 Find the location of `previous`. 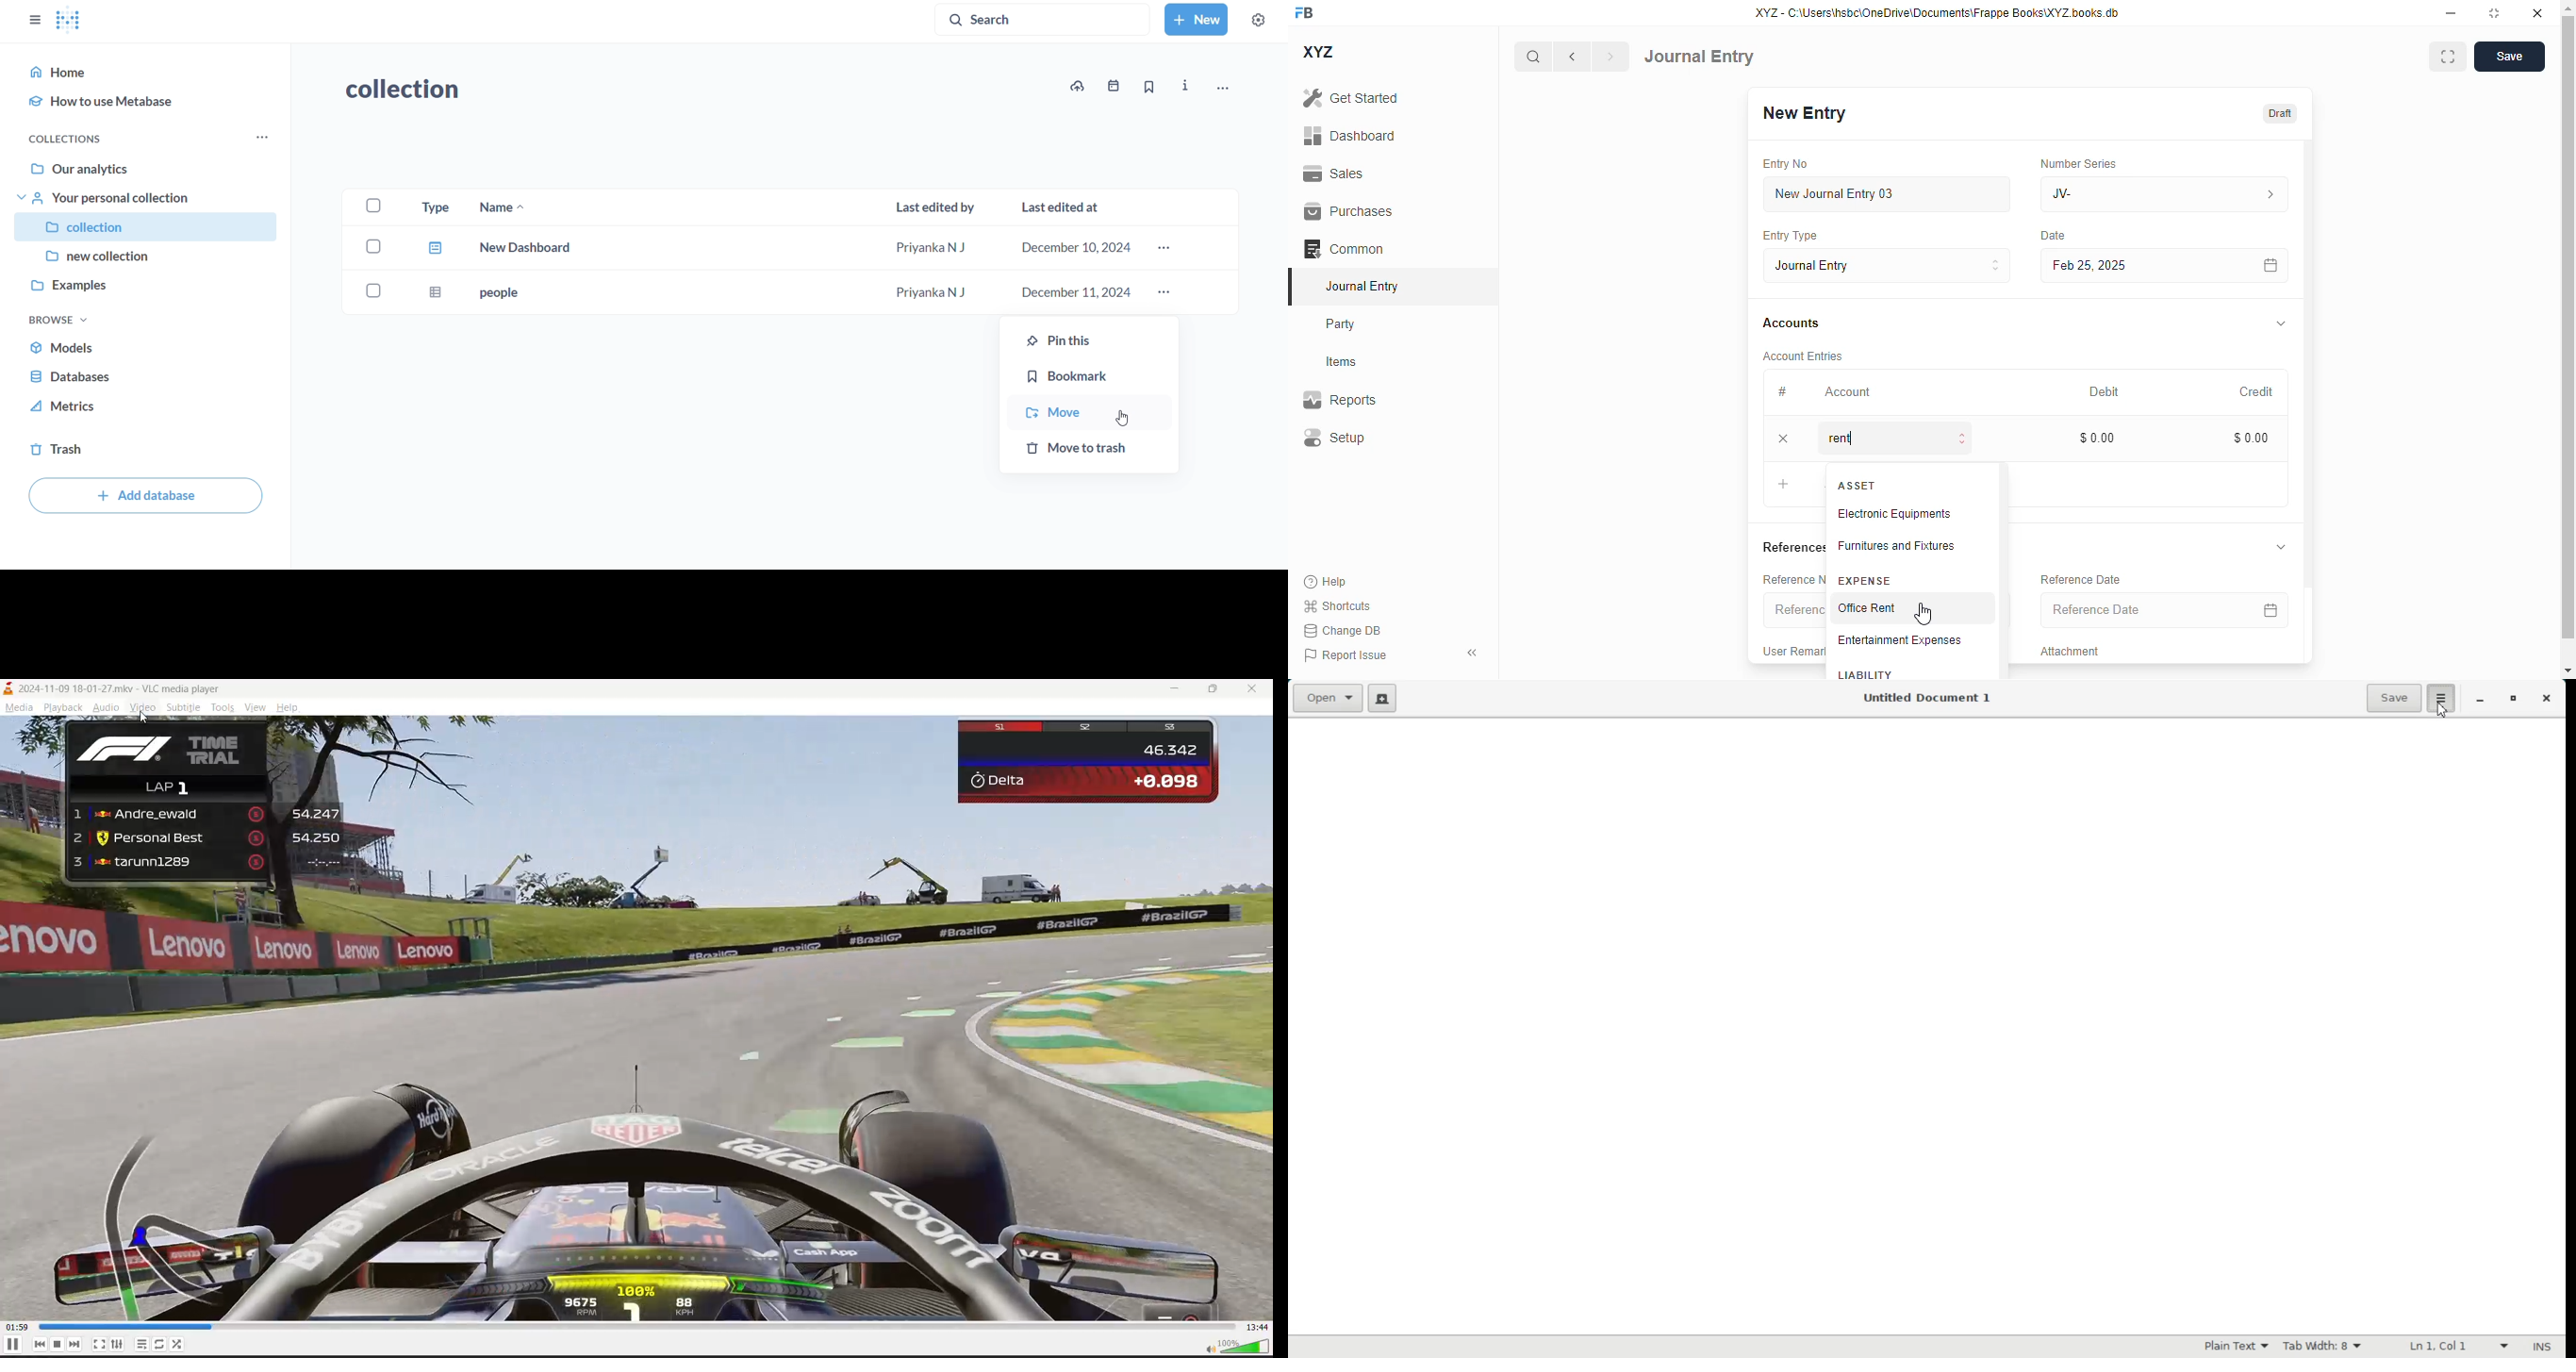

previous is located at coordinates (1572, 57).